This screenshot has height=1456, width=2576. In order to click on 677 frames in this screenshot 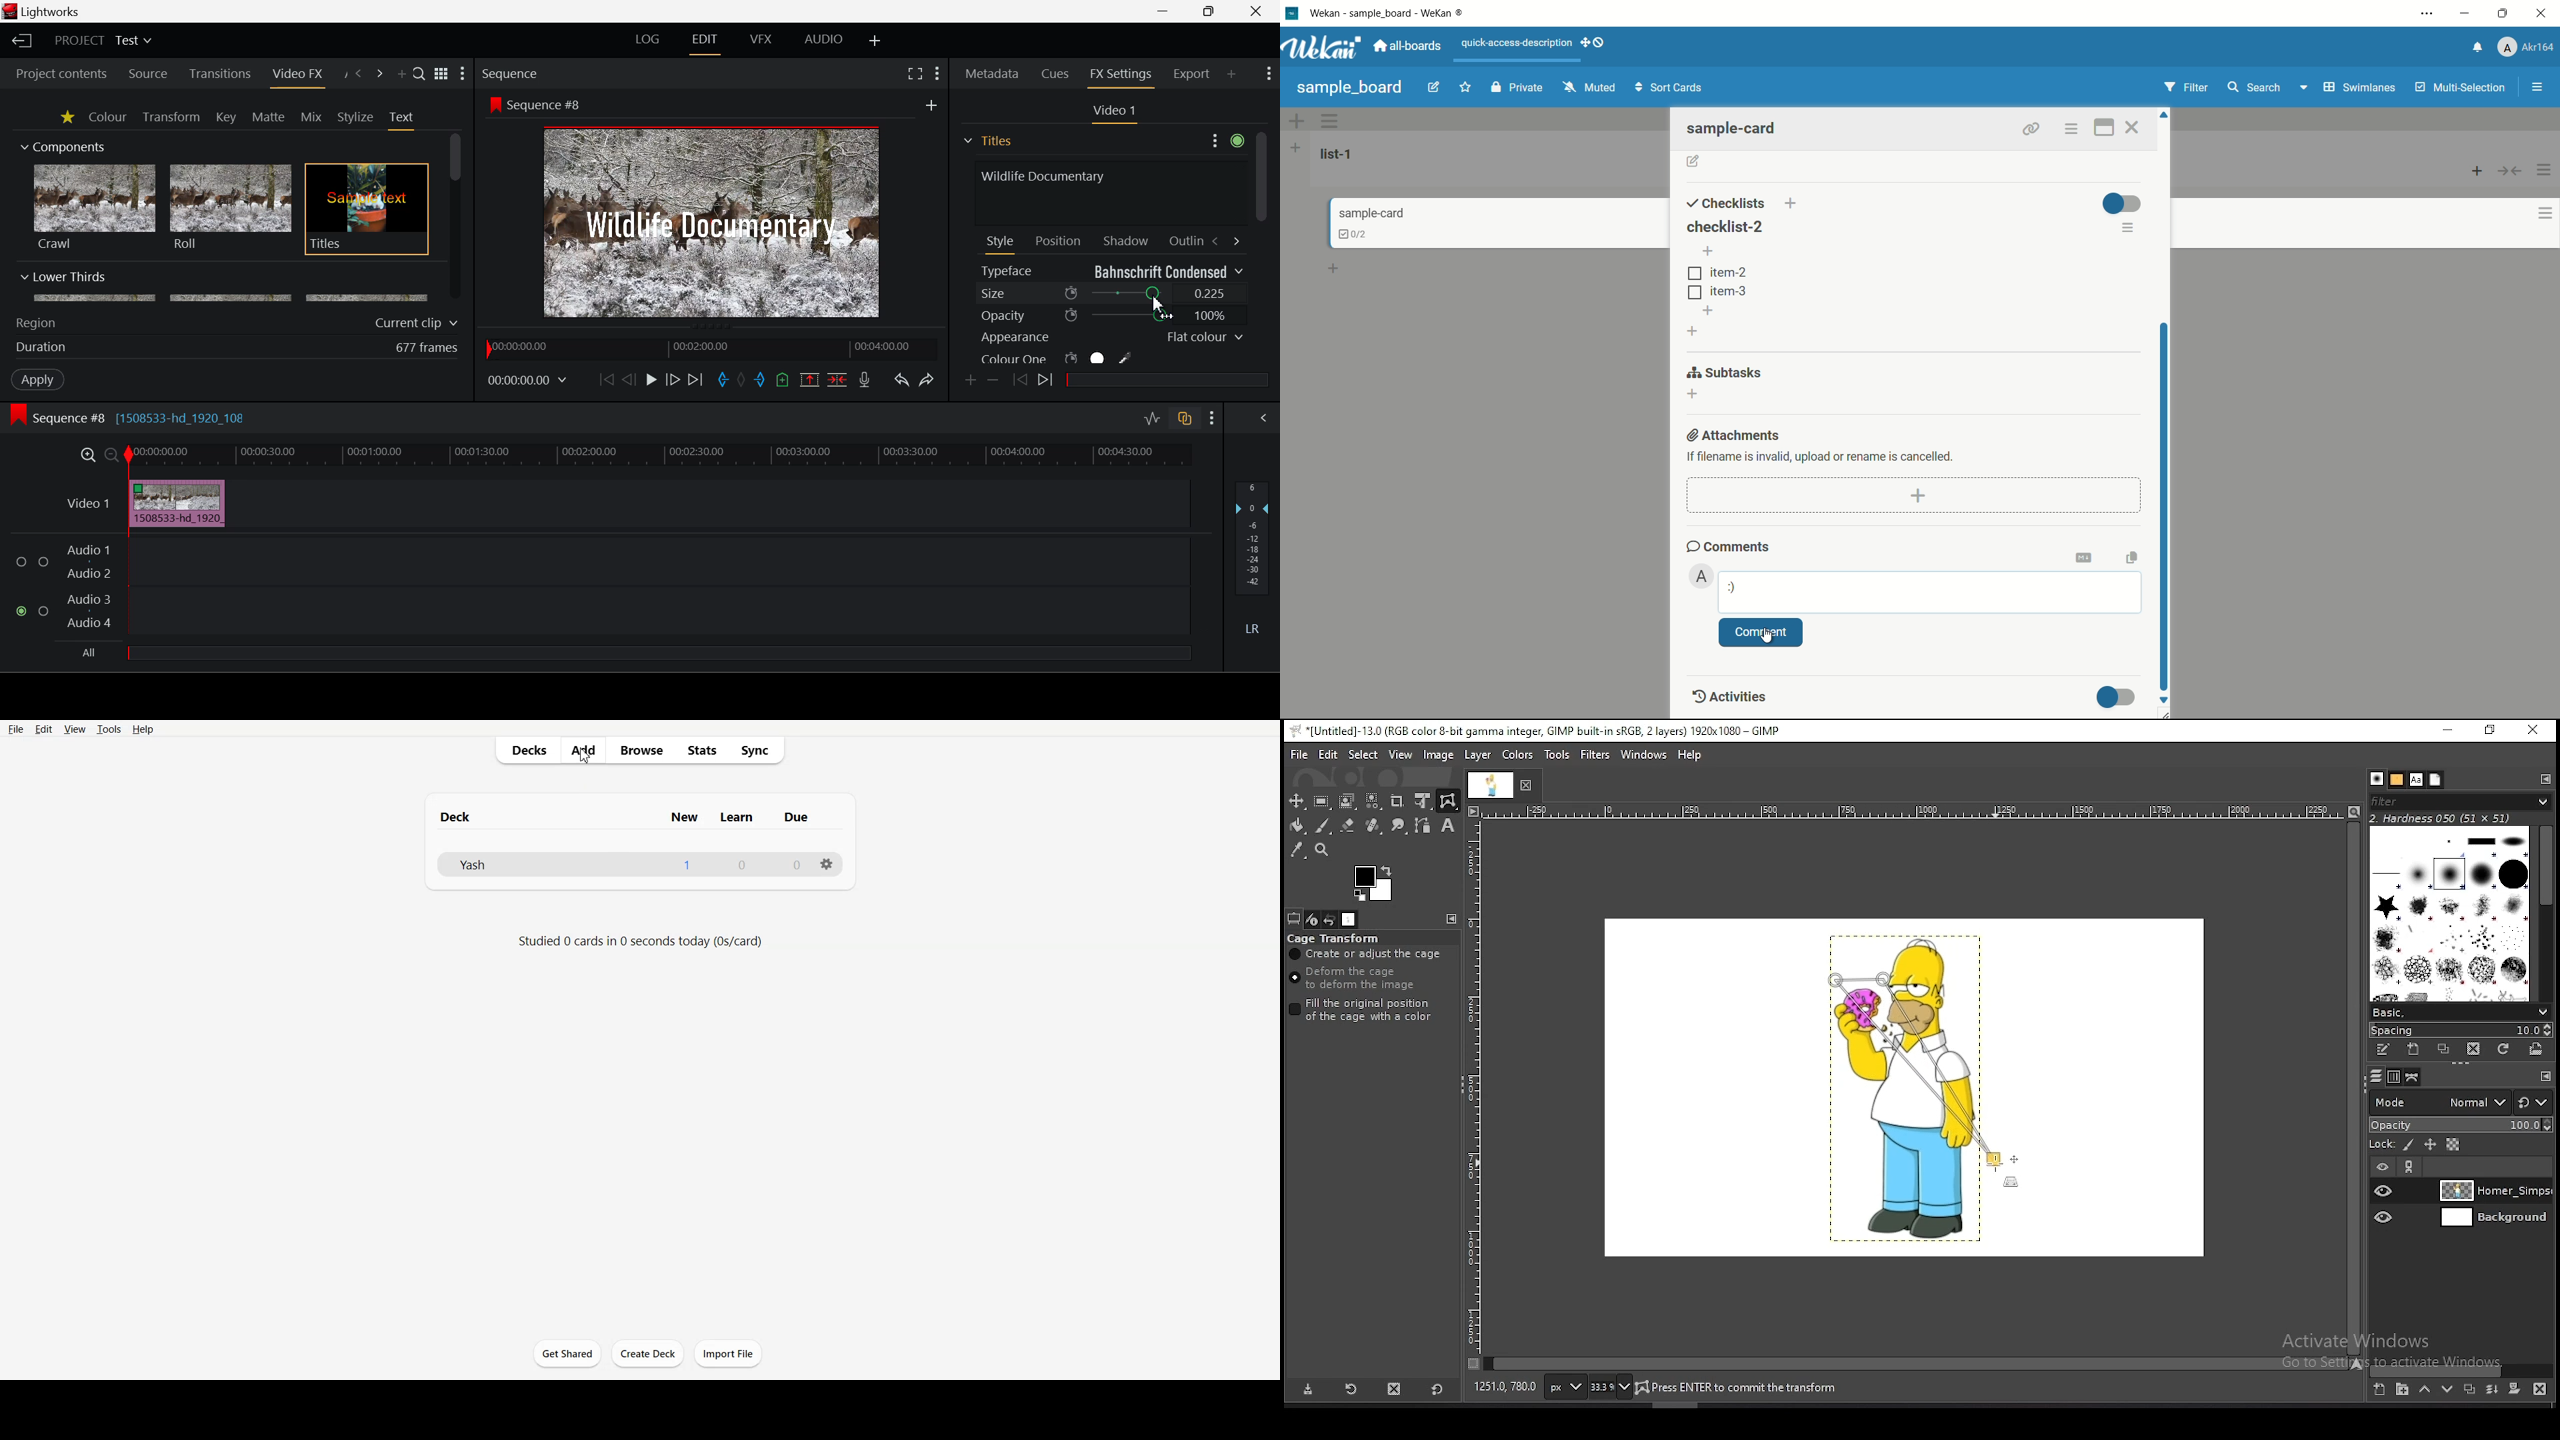, I will do `click(427, 349)`.